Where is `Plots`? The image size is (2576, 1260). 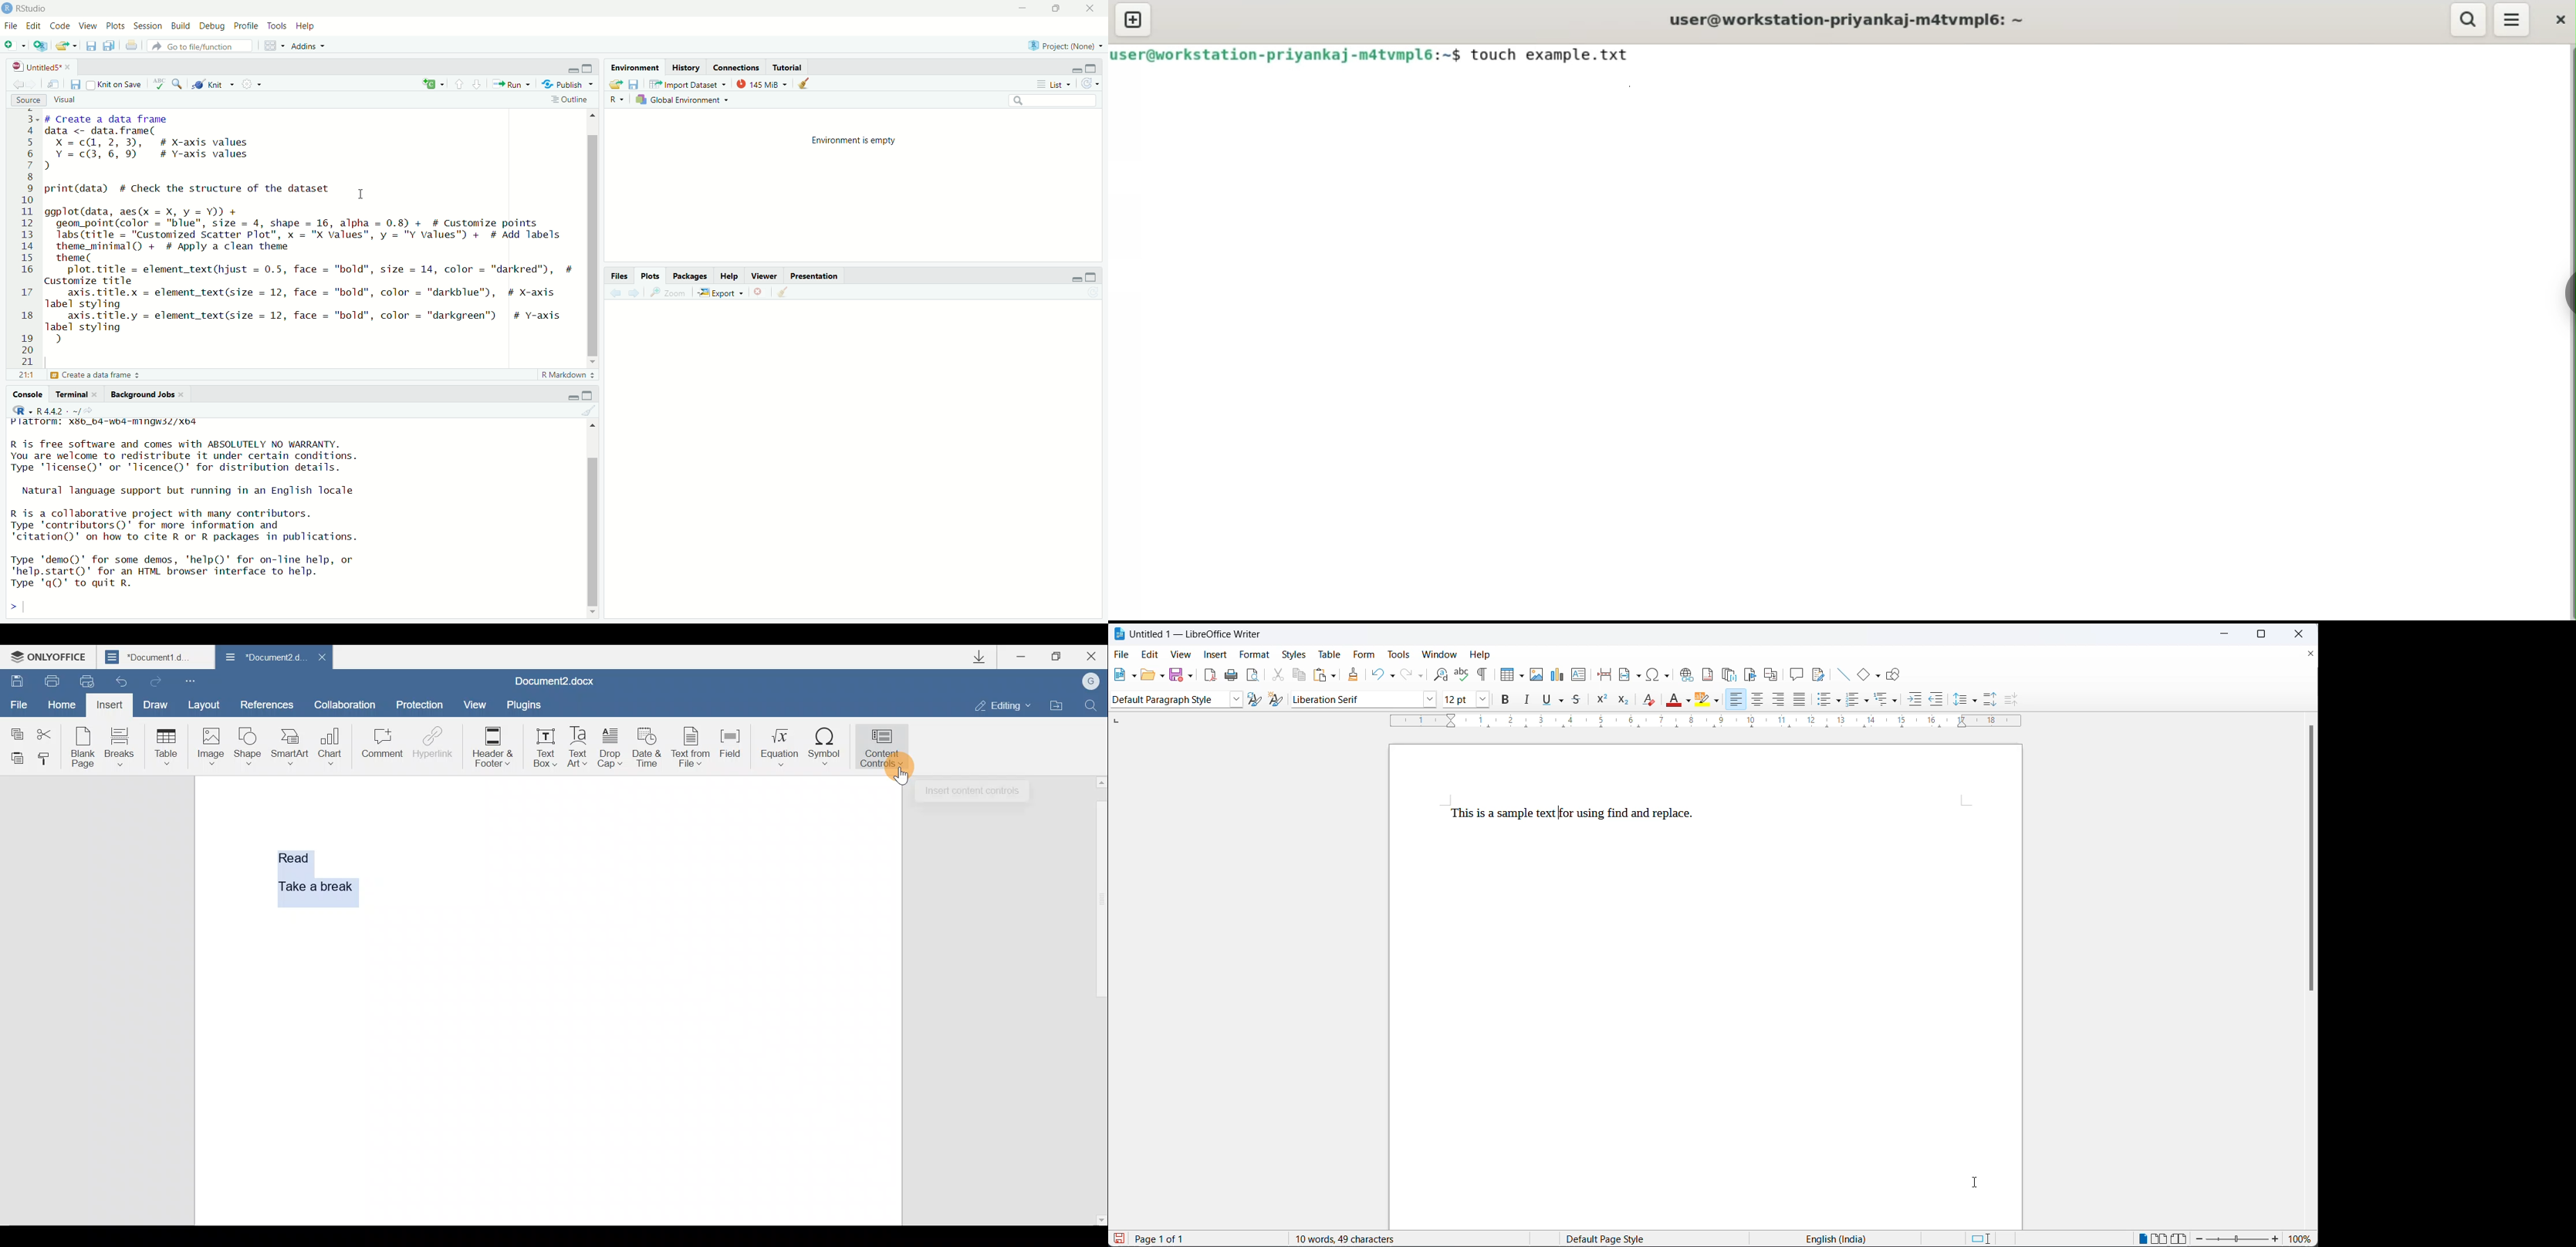 Plots is located at coordinates (651, 277).